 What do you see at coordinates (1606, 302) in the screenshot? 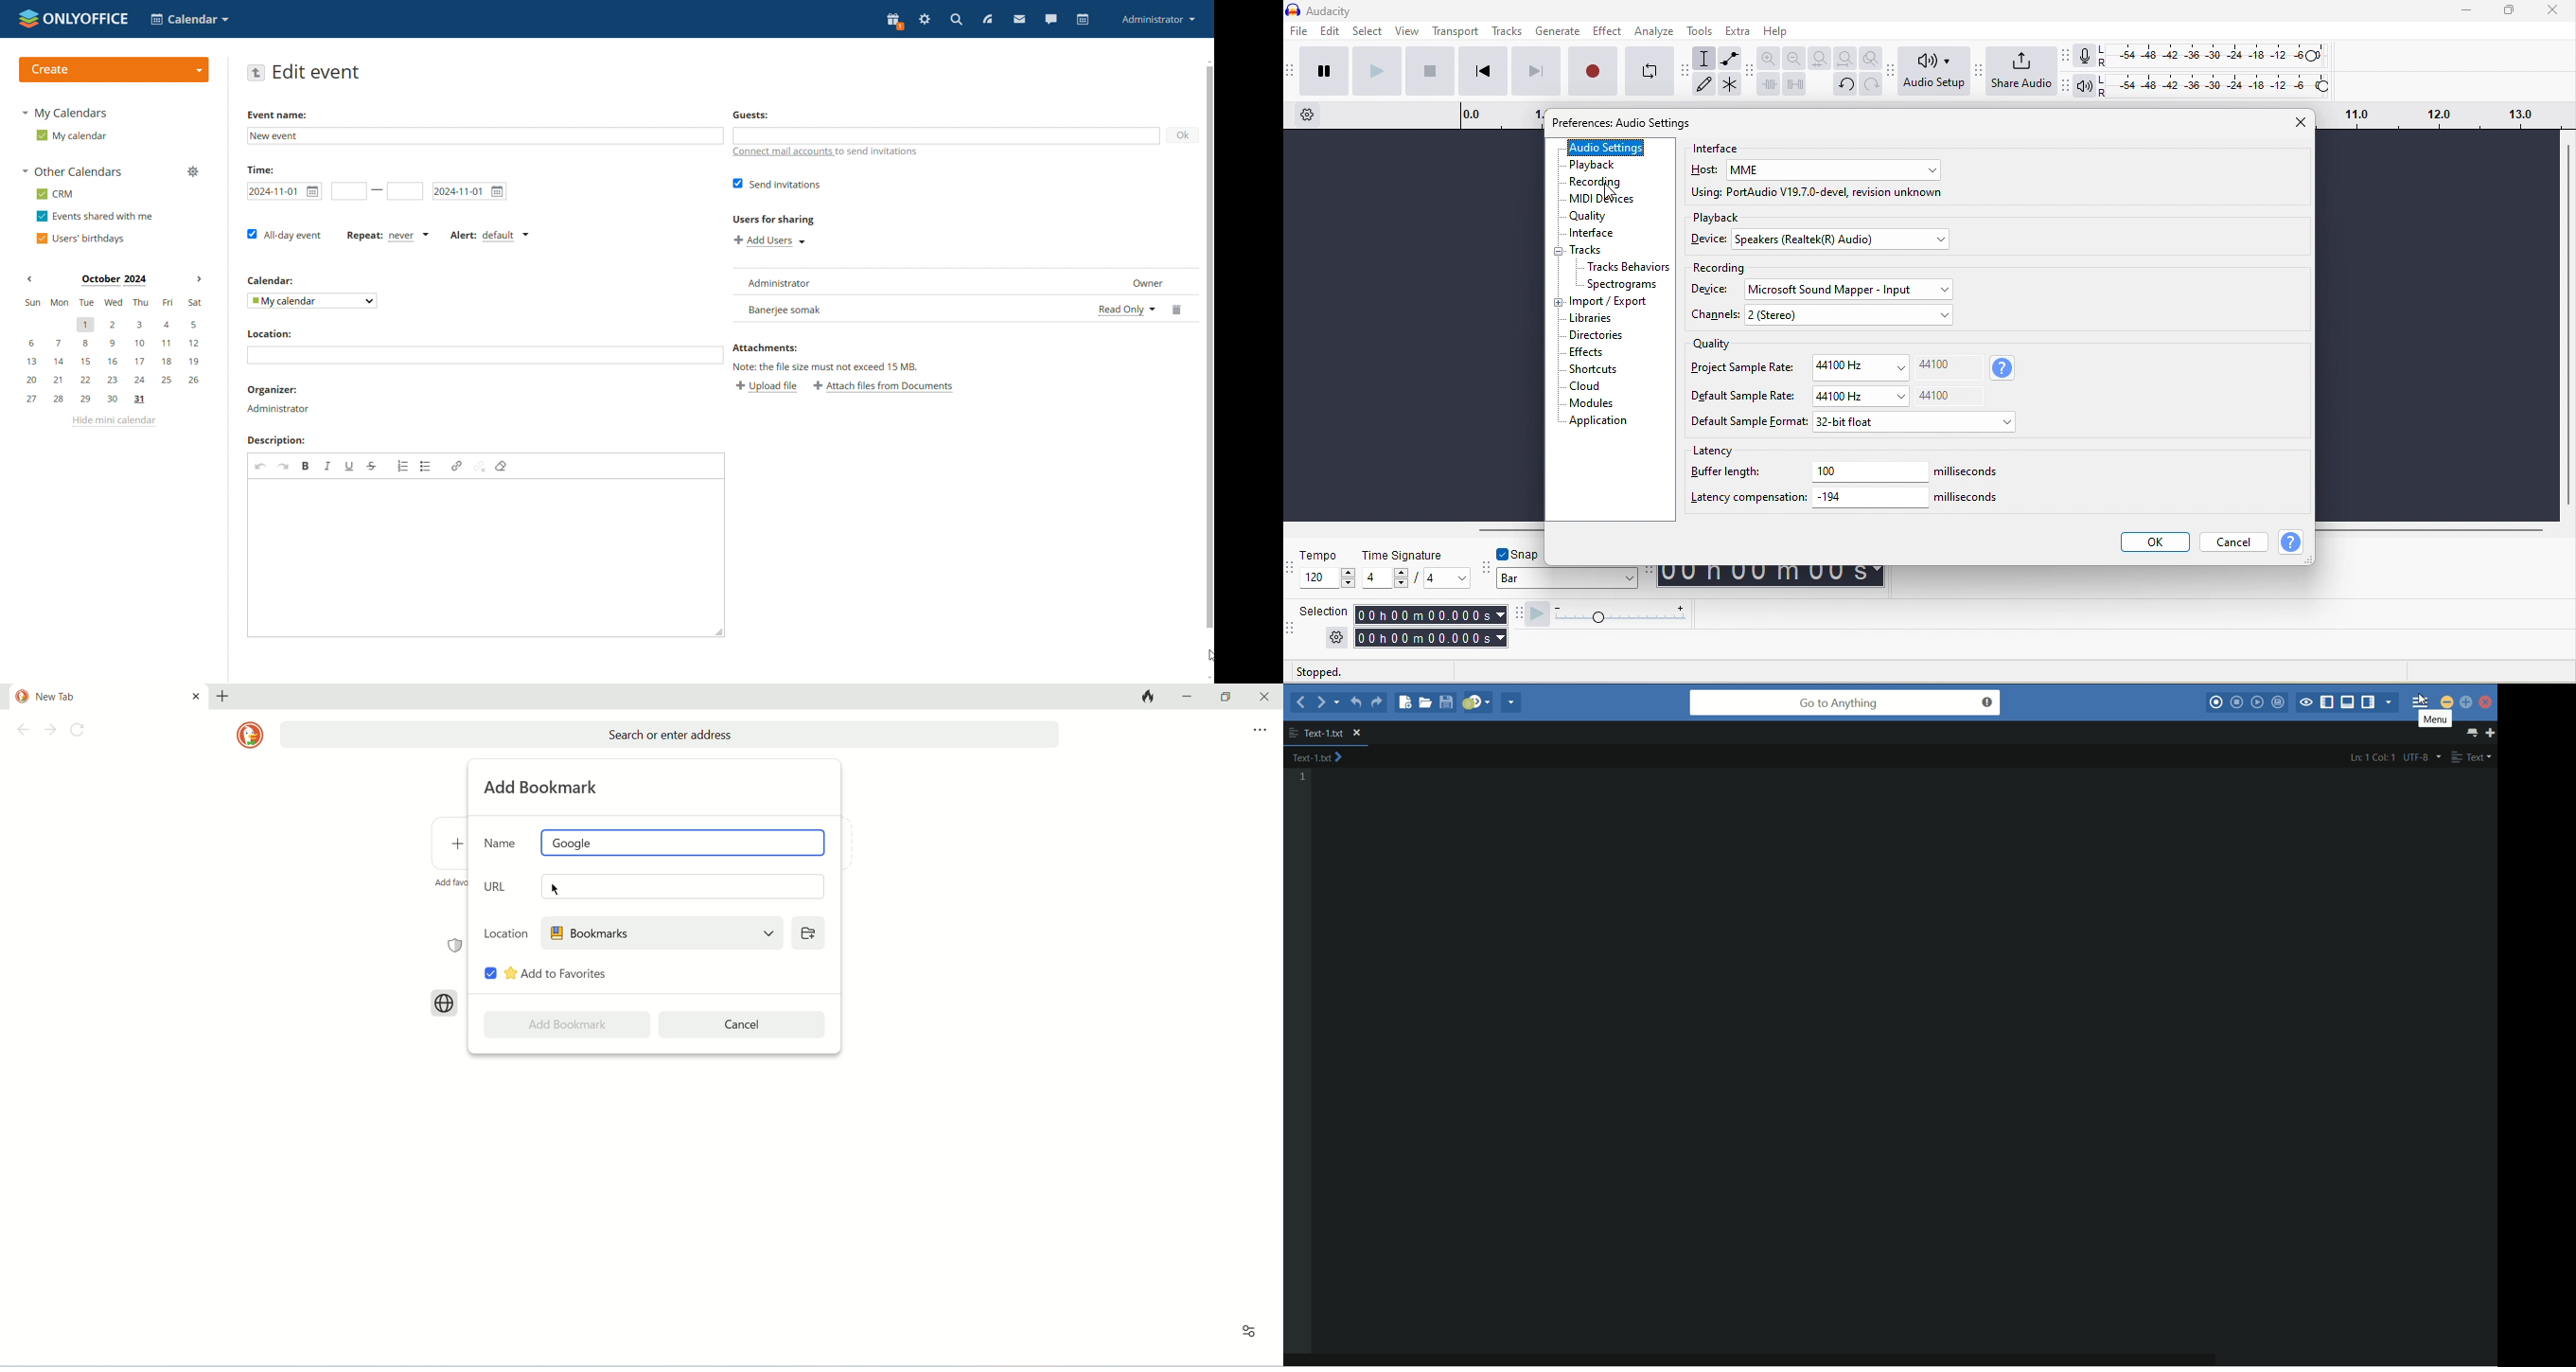
I see `import/export` at bounding box center [1606, 302].